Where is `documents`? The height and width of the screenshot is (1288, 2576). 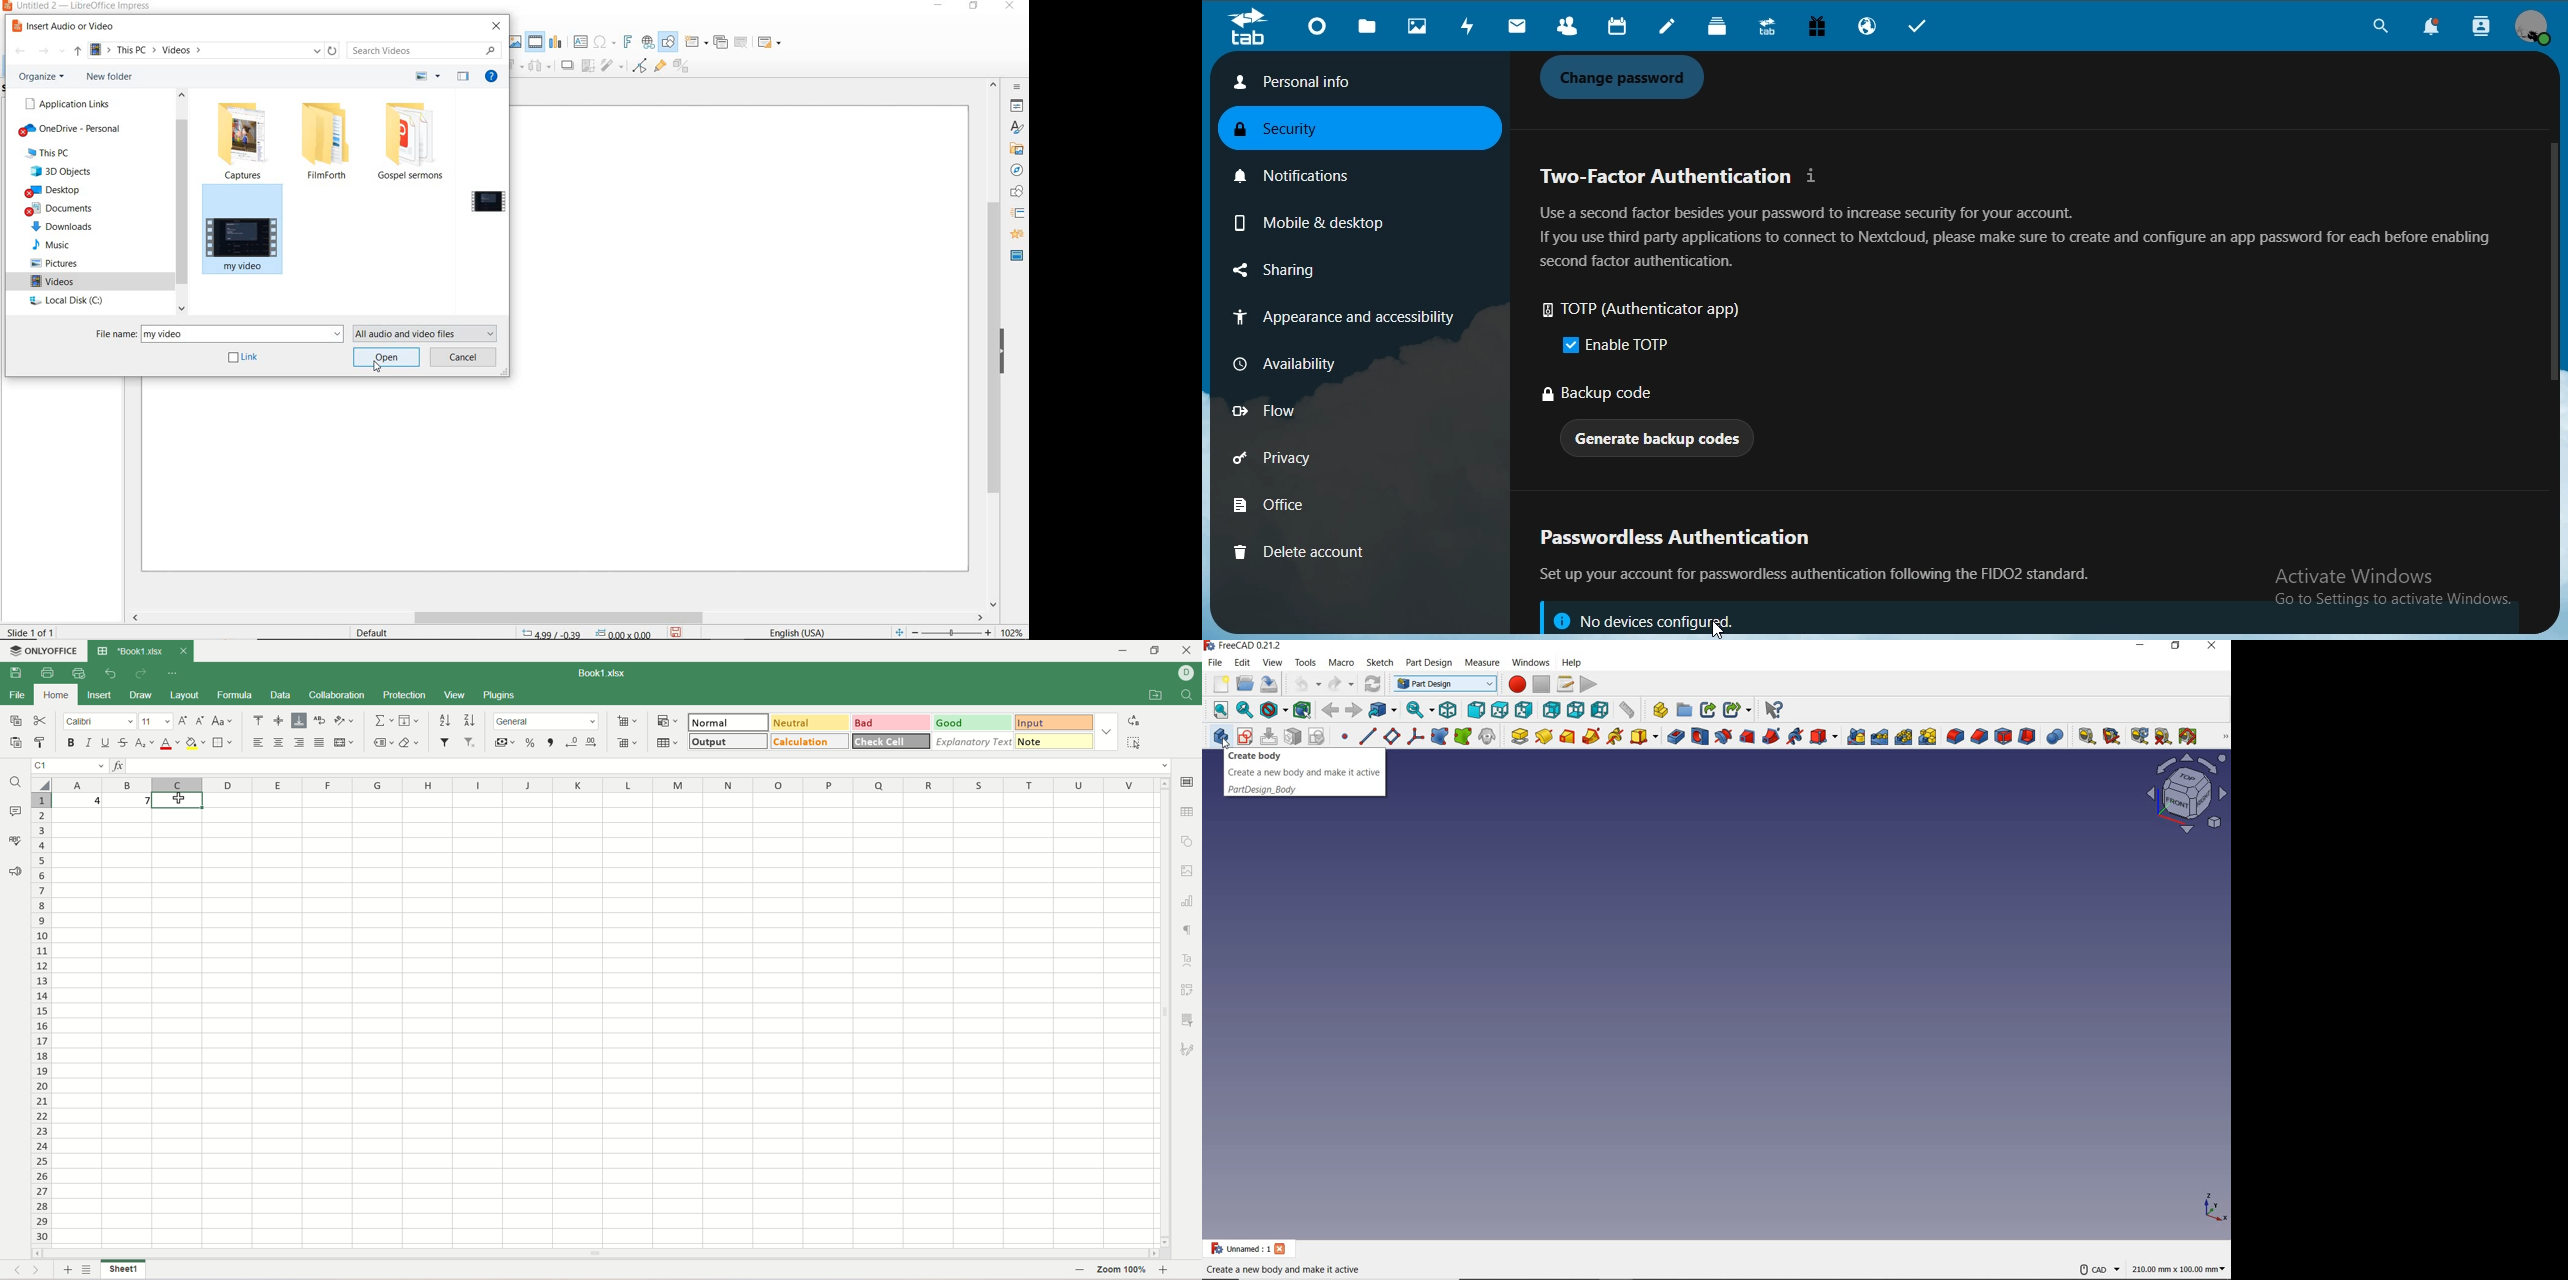 documents is located at coordinates (62, 210).